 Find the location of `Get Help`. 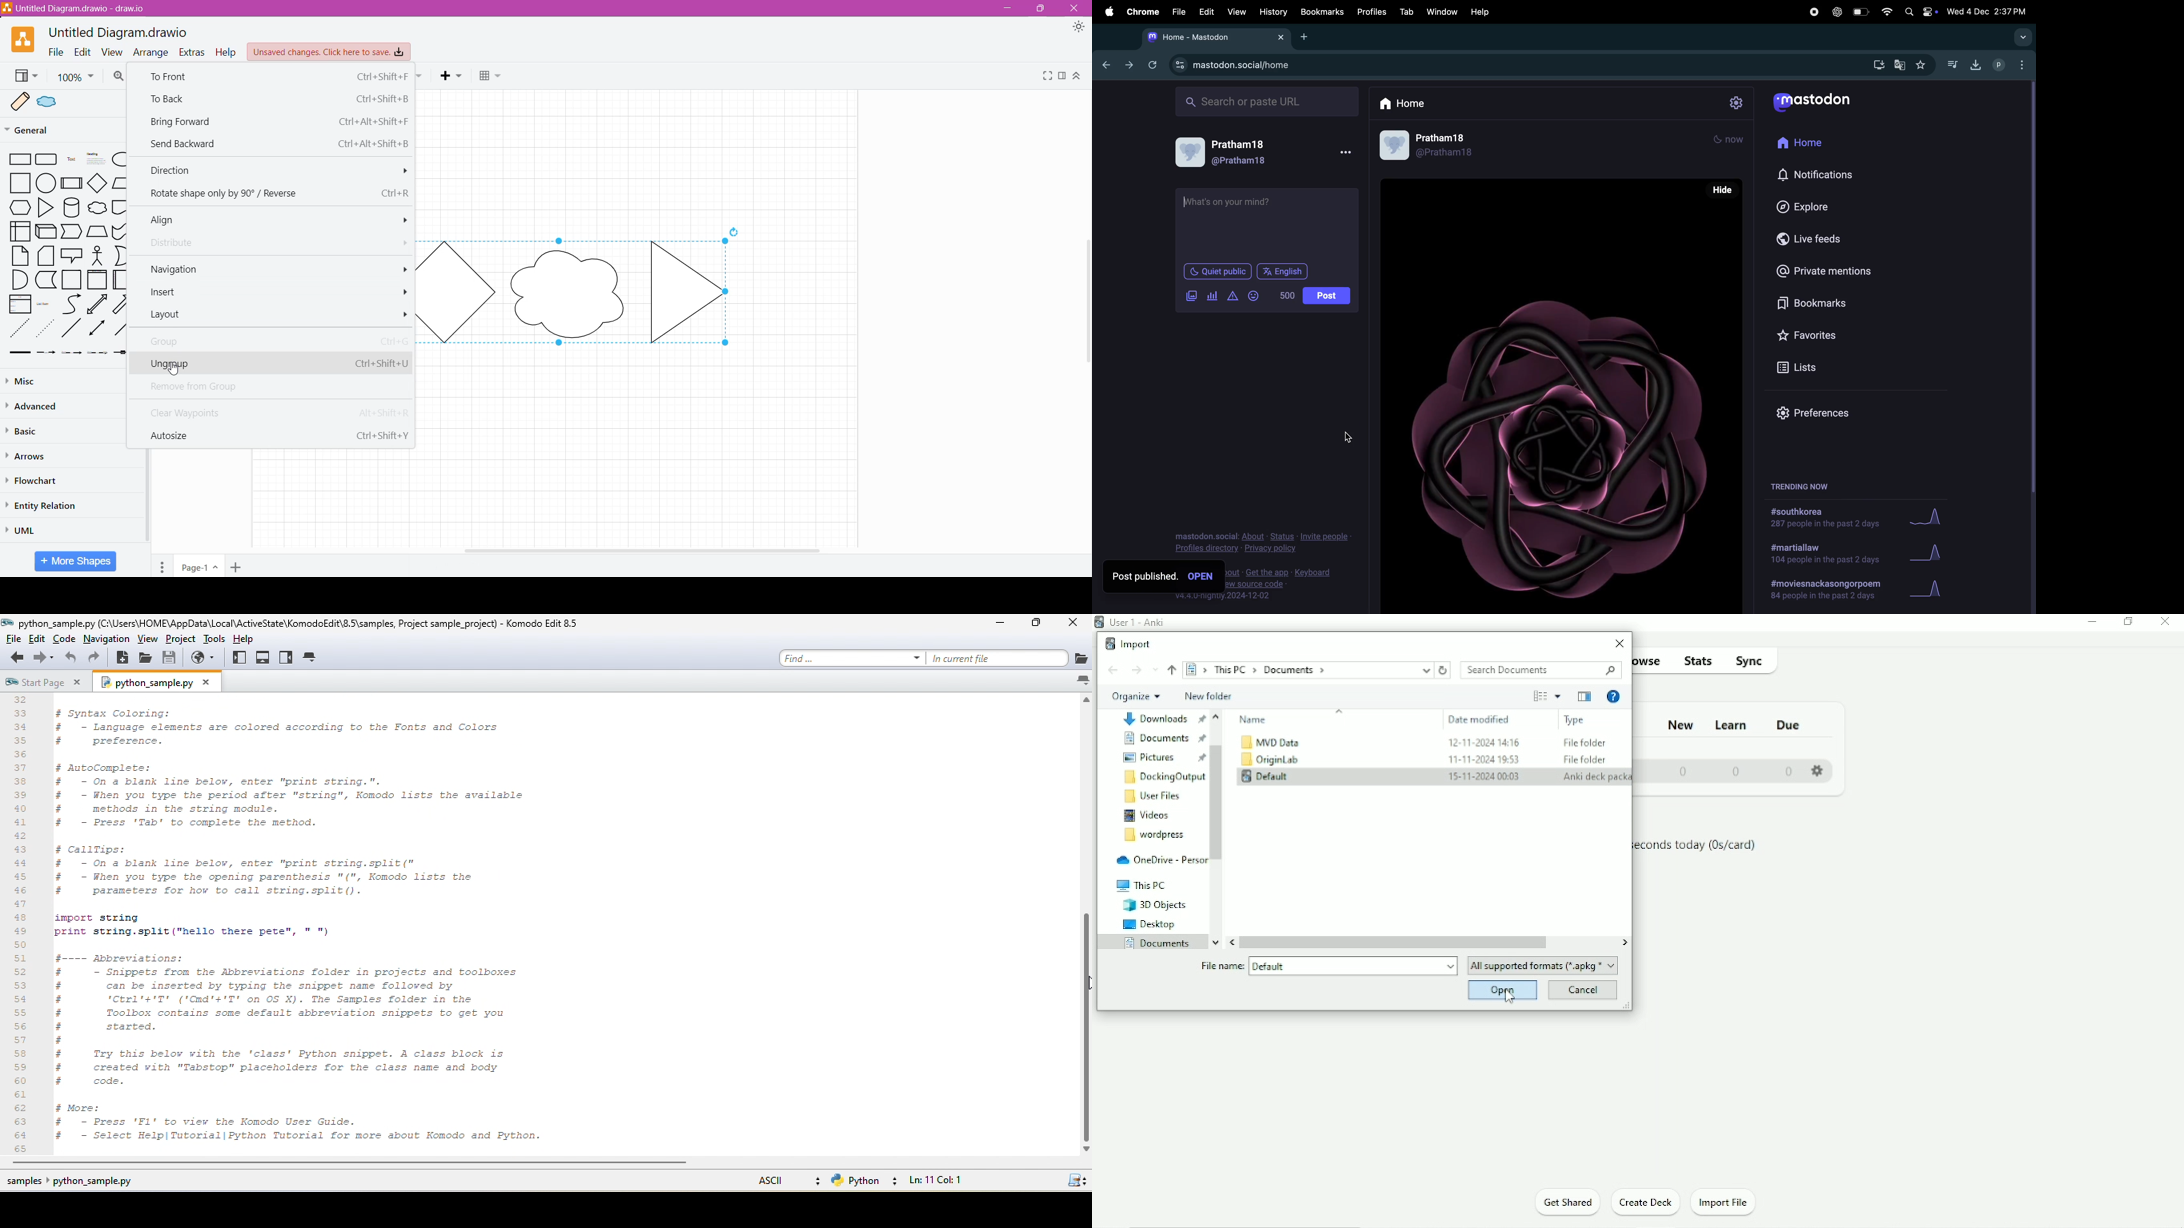

Get Help is located at coordinates (1614, 697).